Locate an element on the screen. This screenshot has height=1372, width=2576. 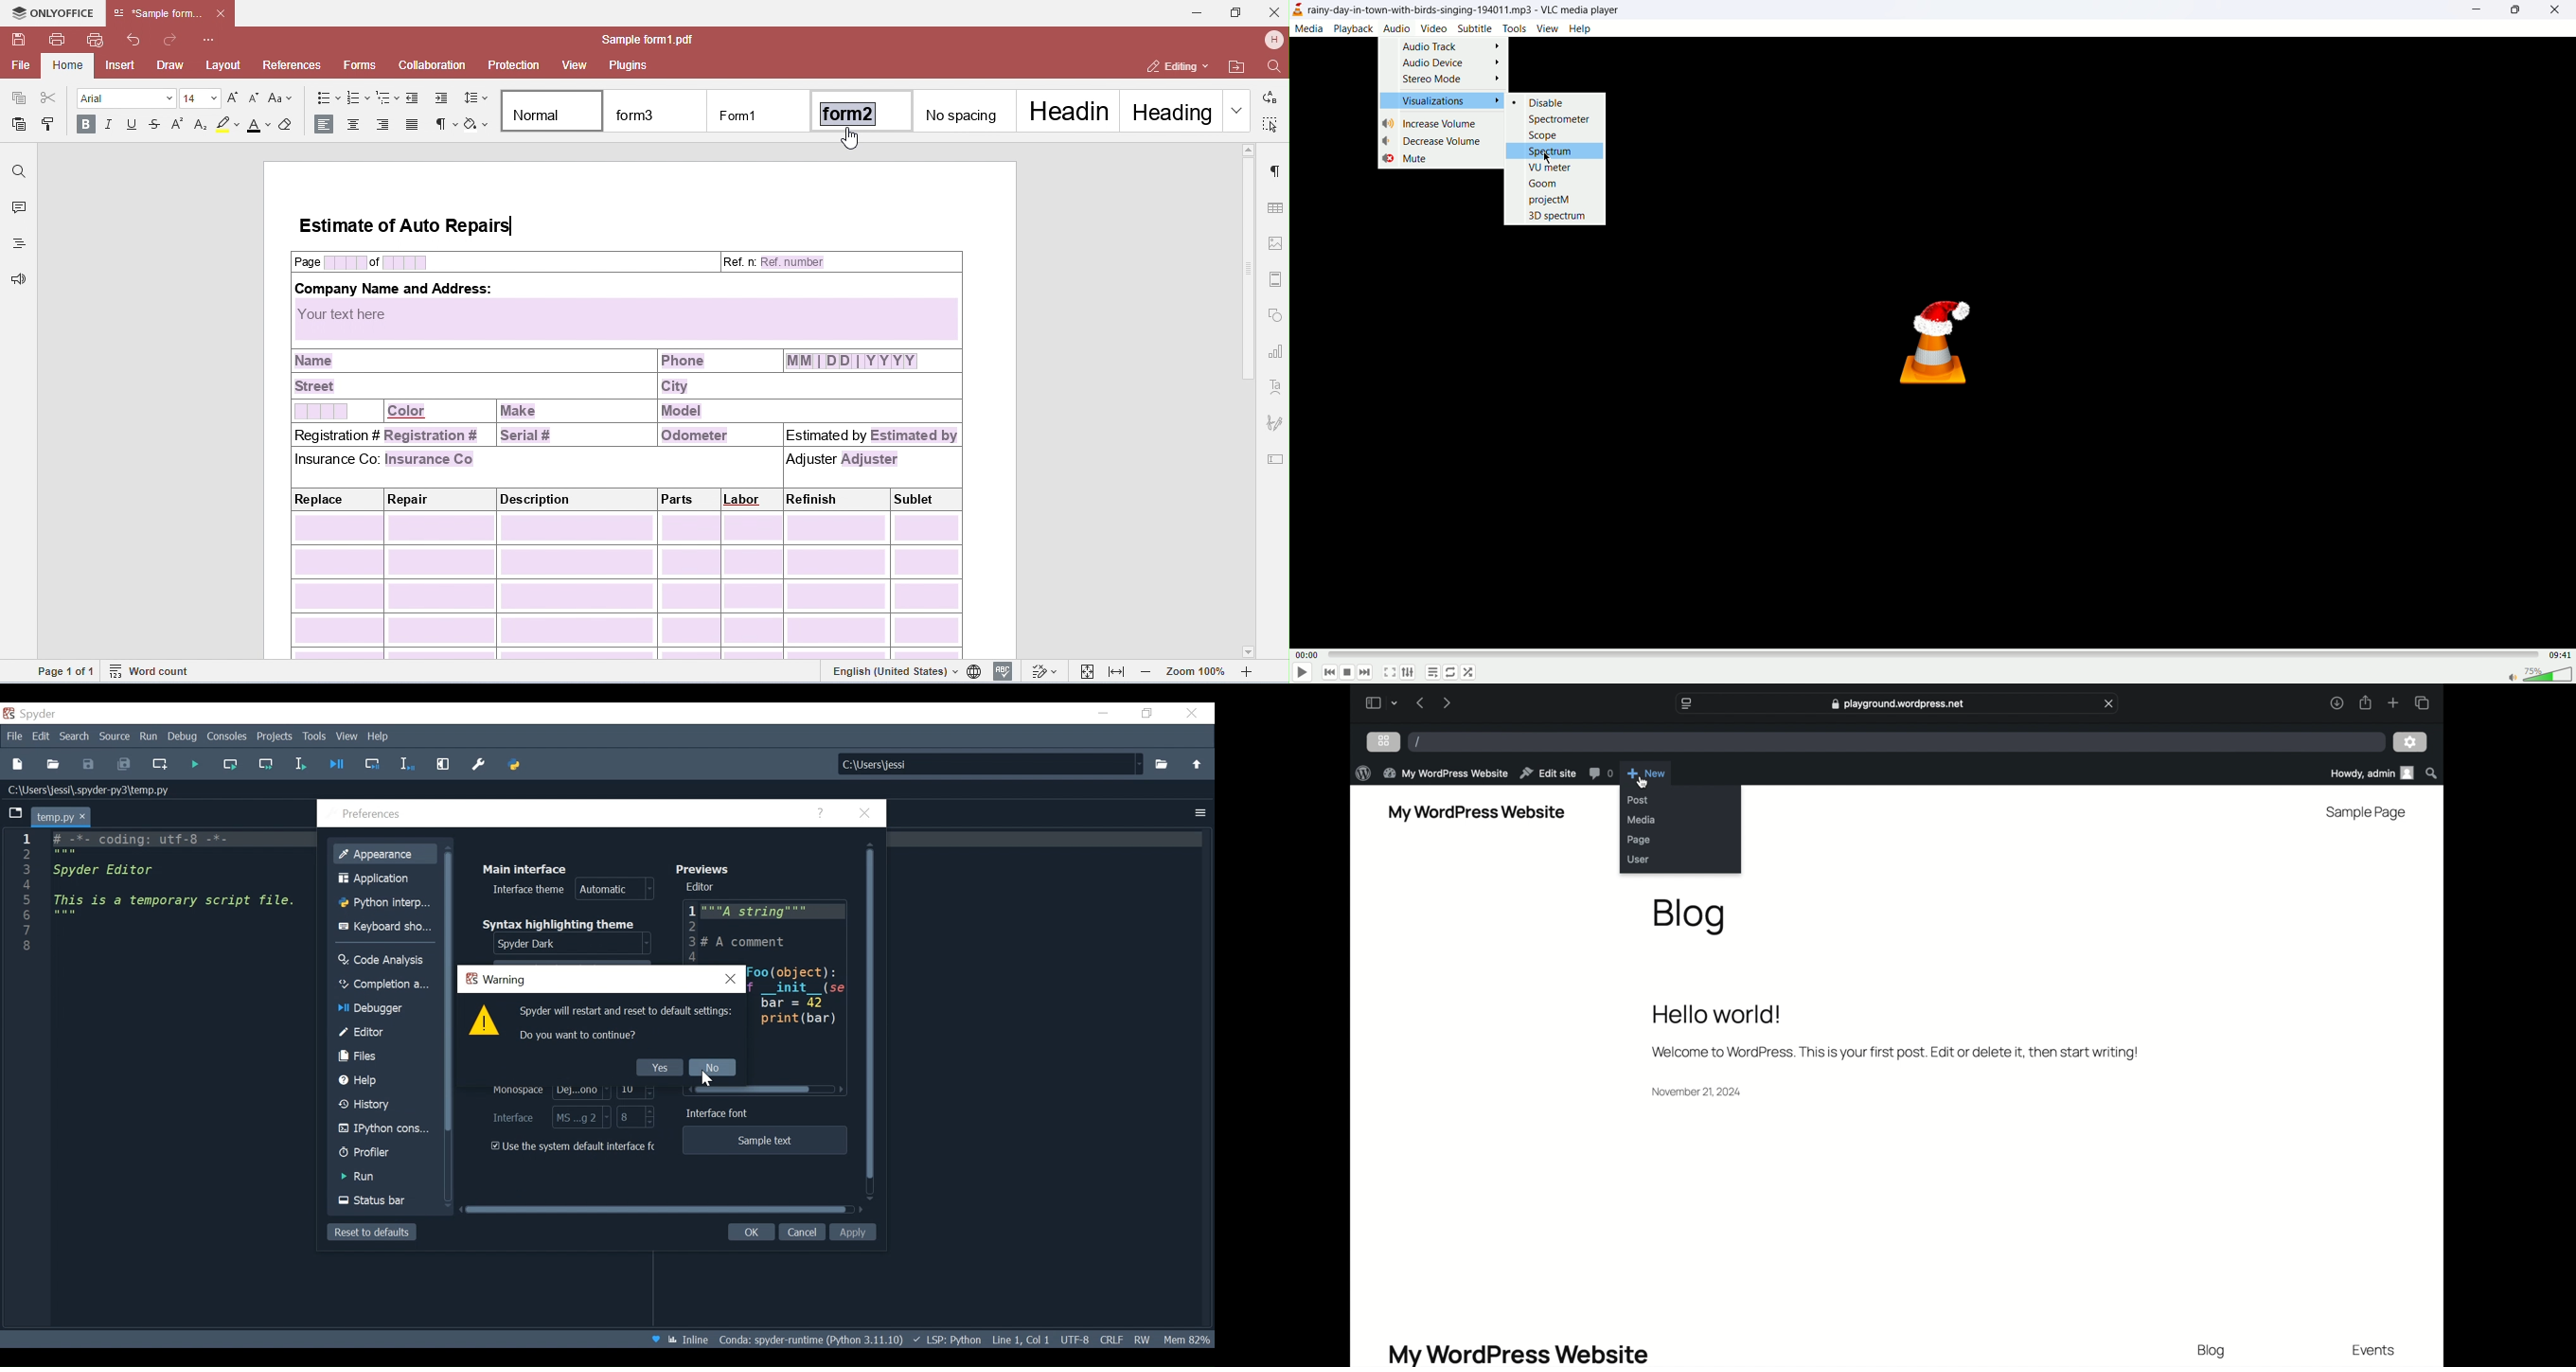
subtitle is located at coordinates (1475, 29).